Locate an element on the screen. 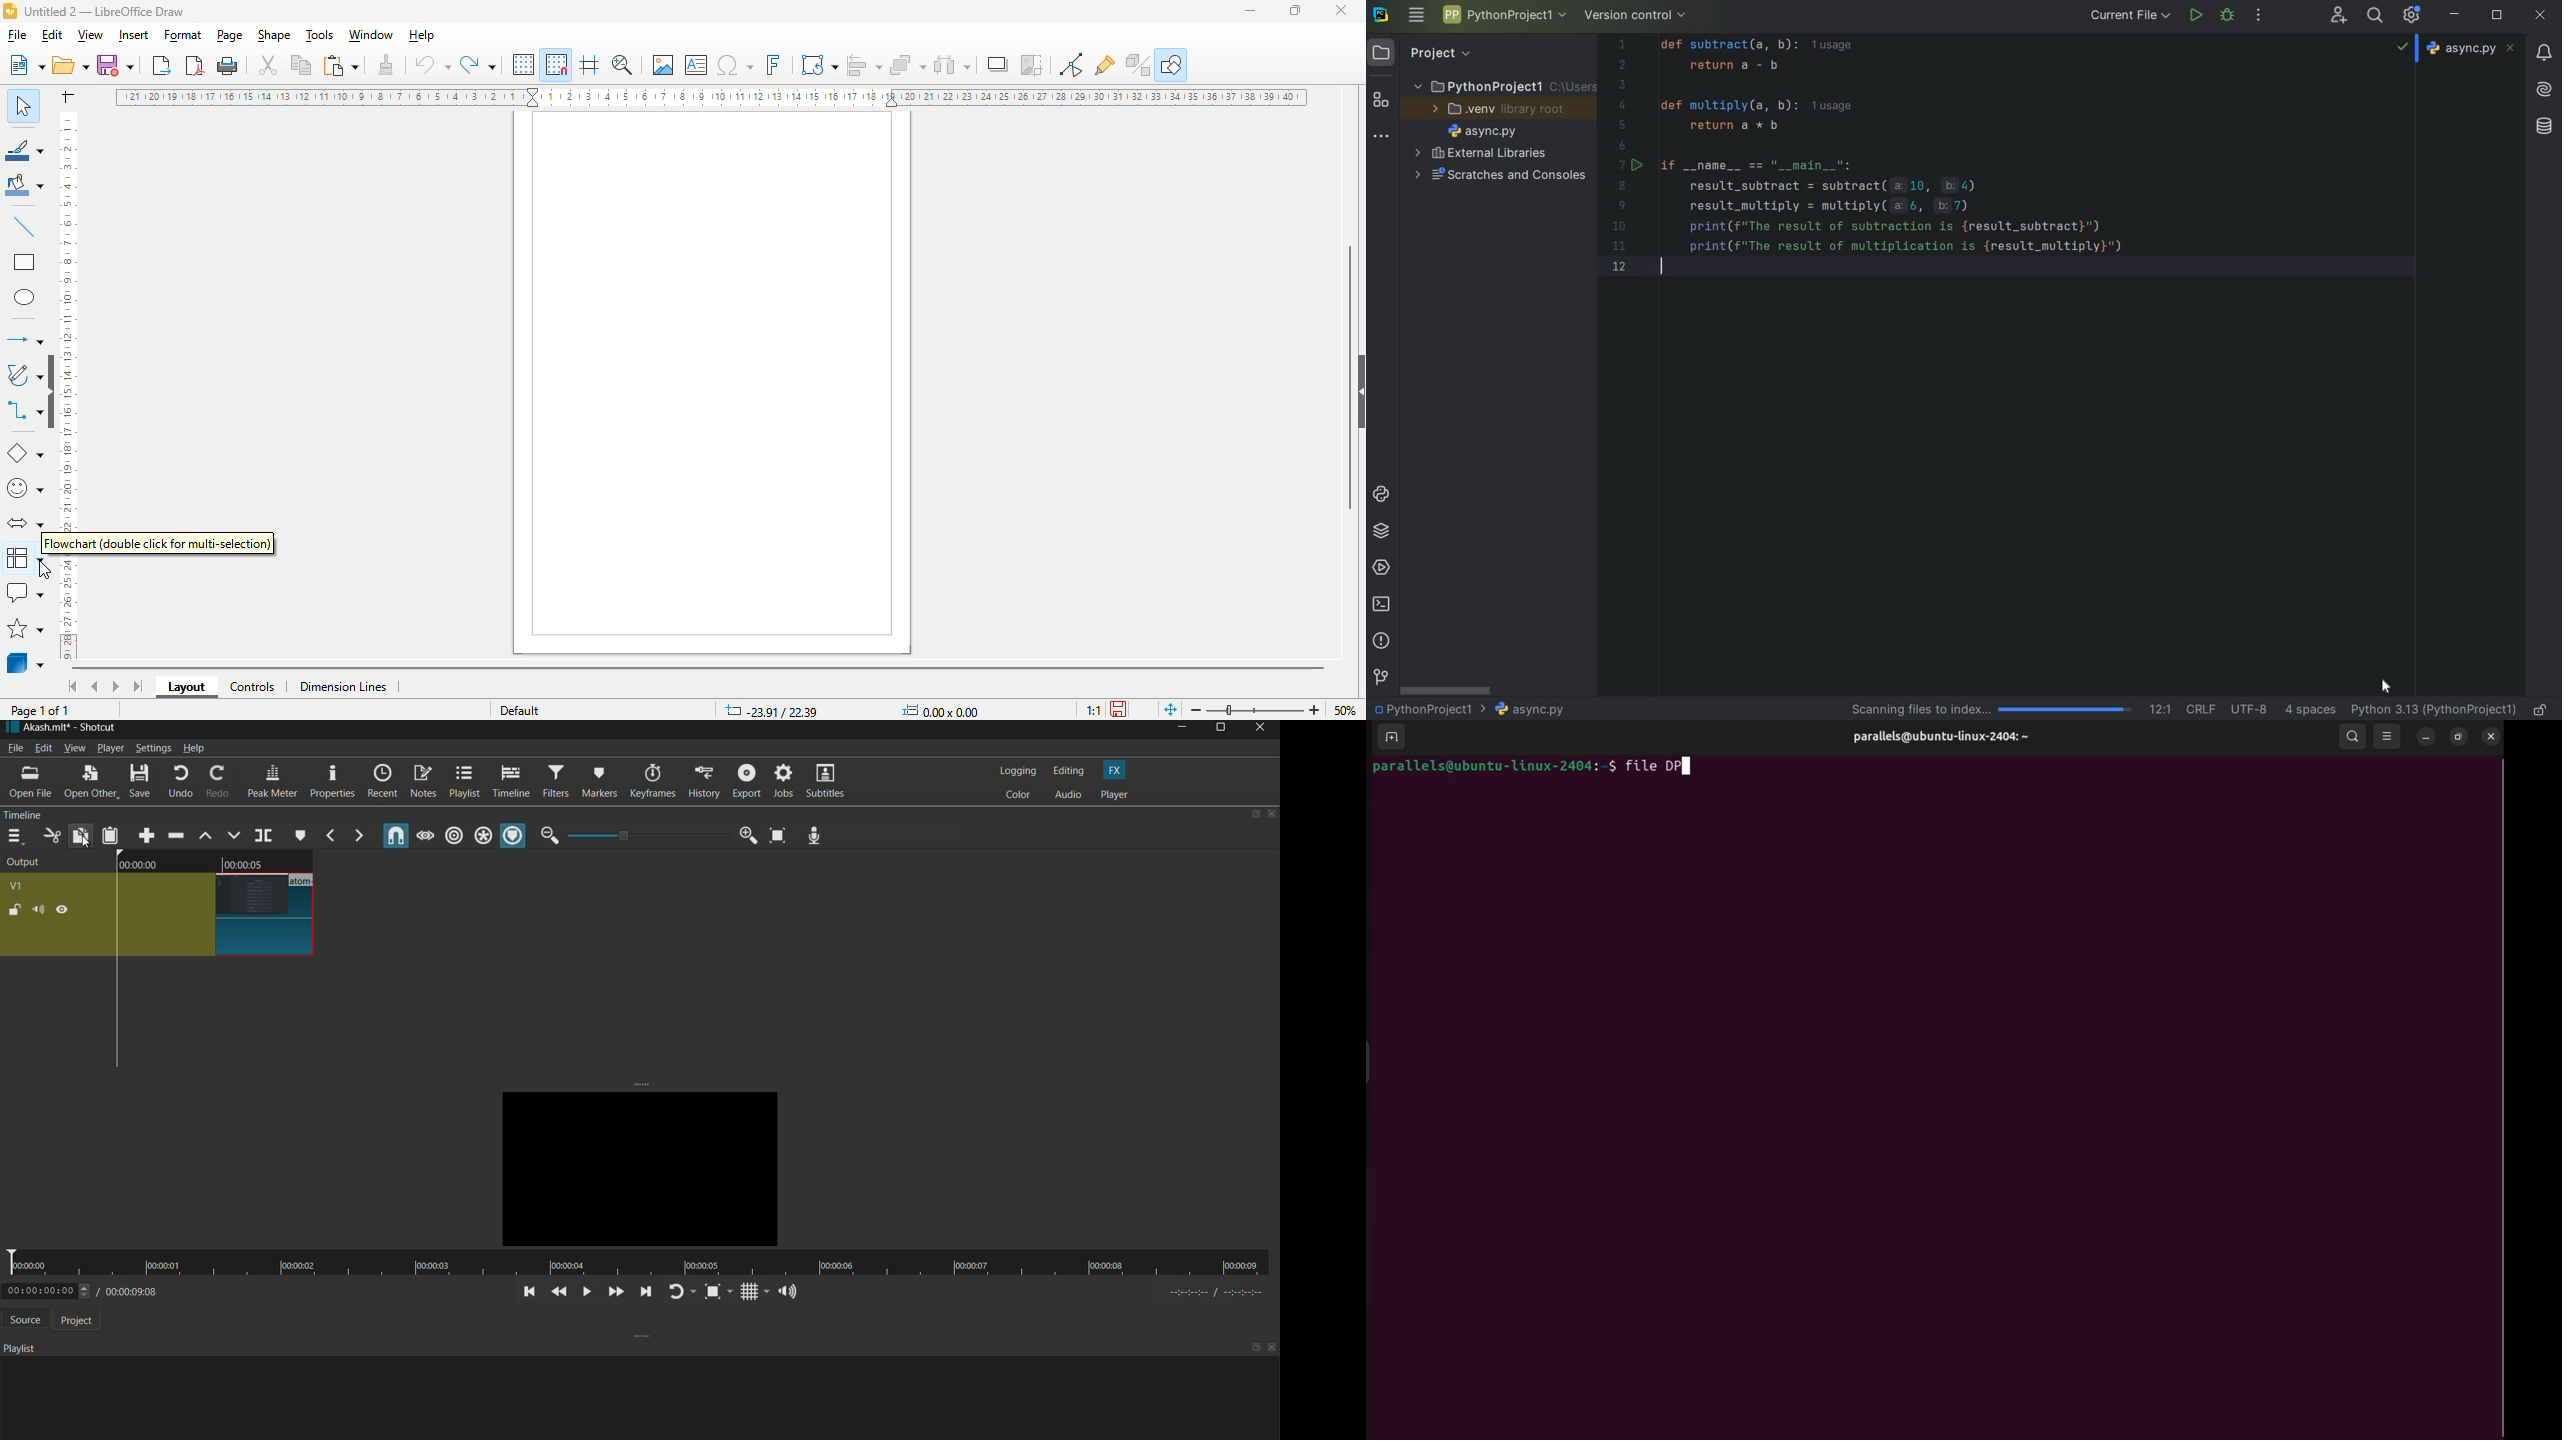 This screenshot has width=2576, height=1456. position and size coordinates is located at coordinates (772, 709).